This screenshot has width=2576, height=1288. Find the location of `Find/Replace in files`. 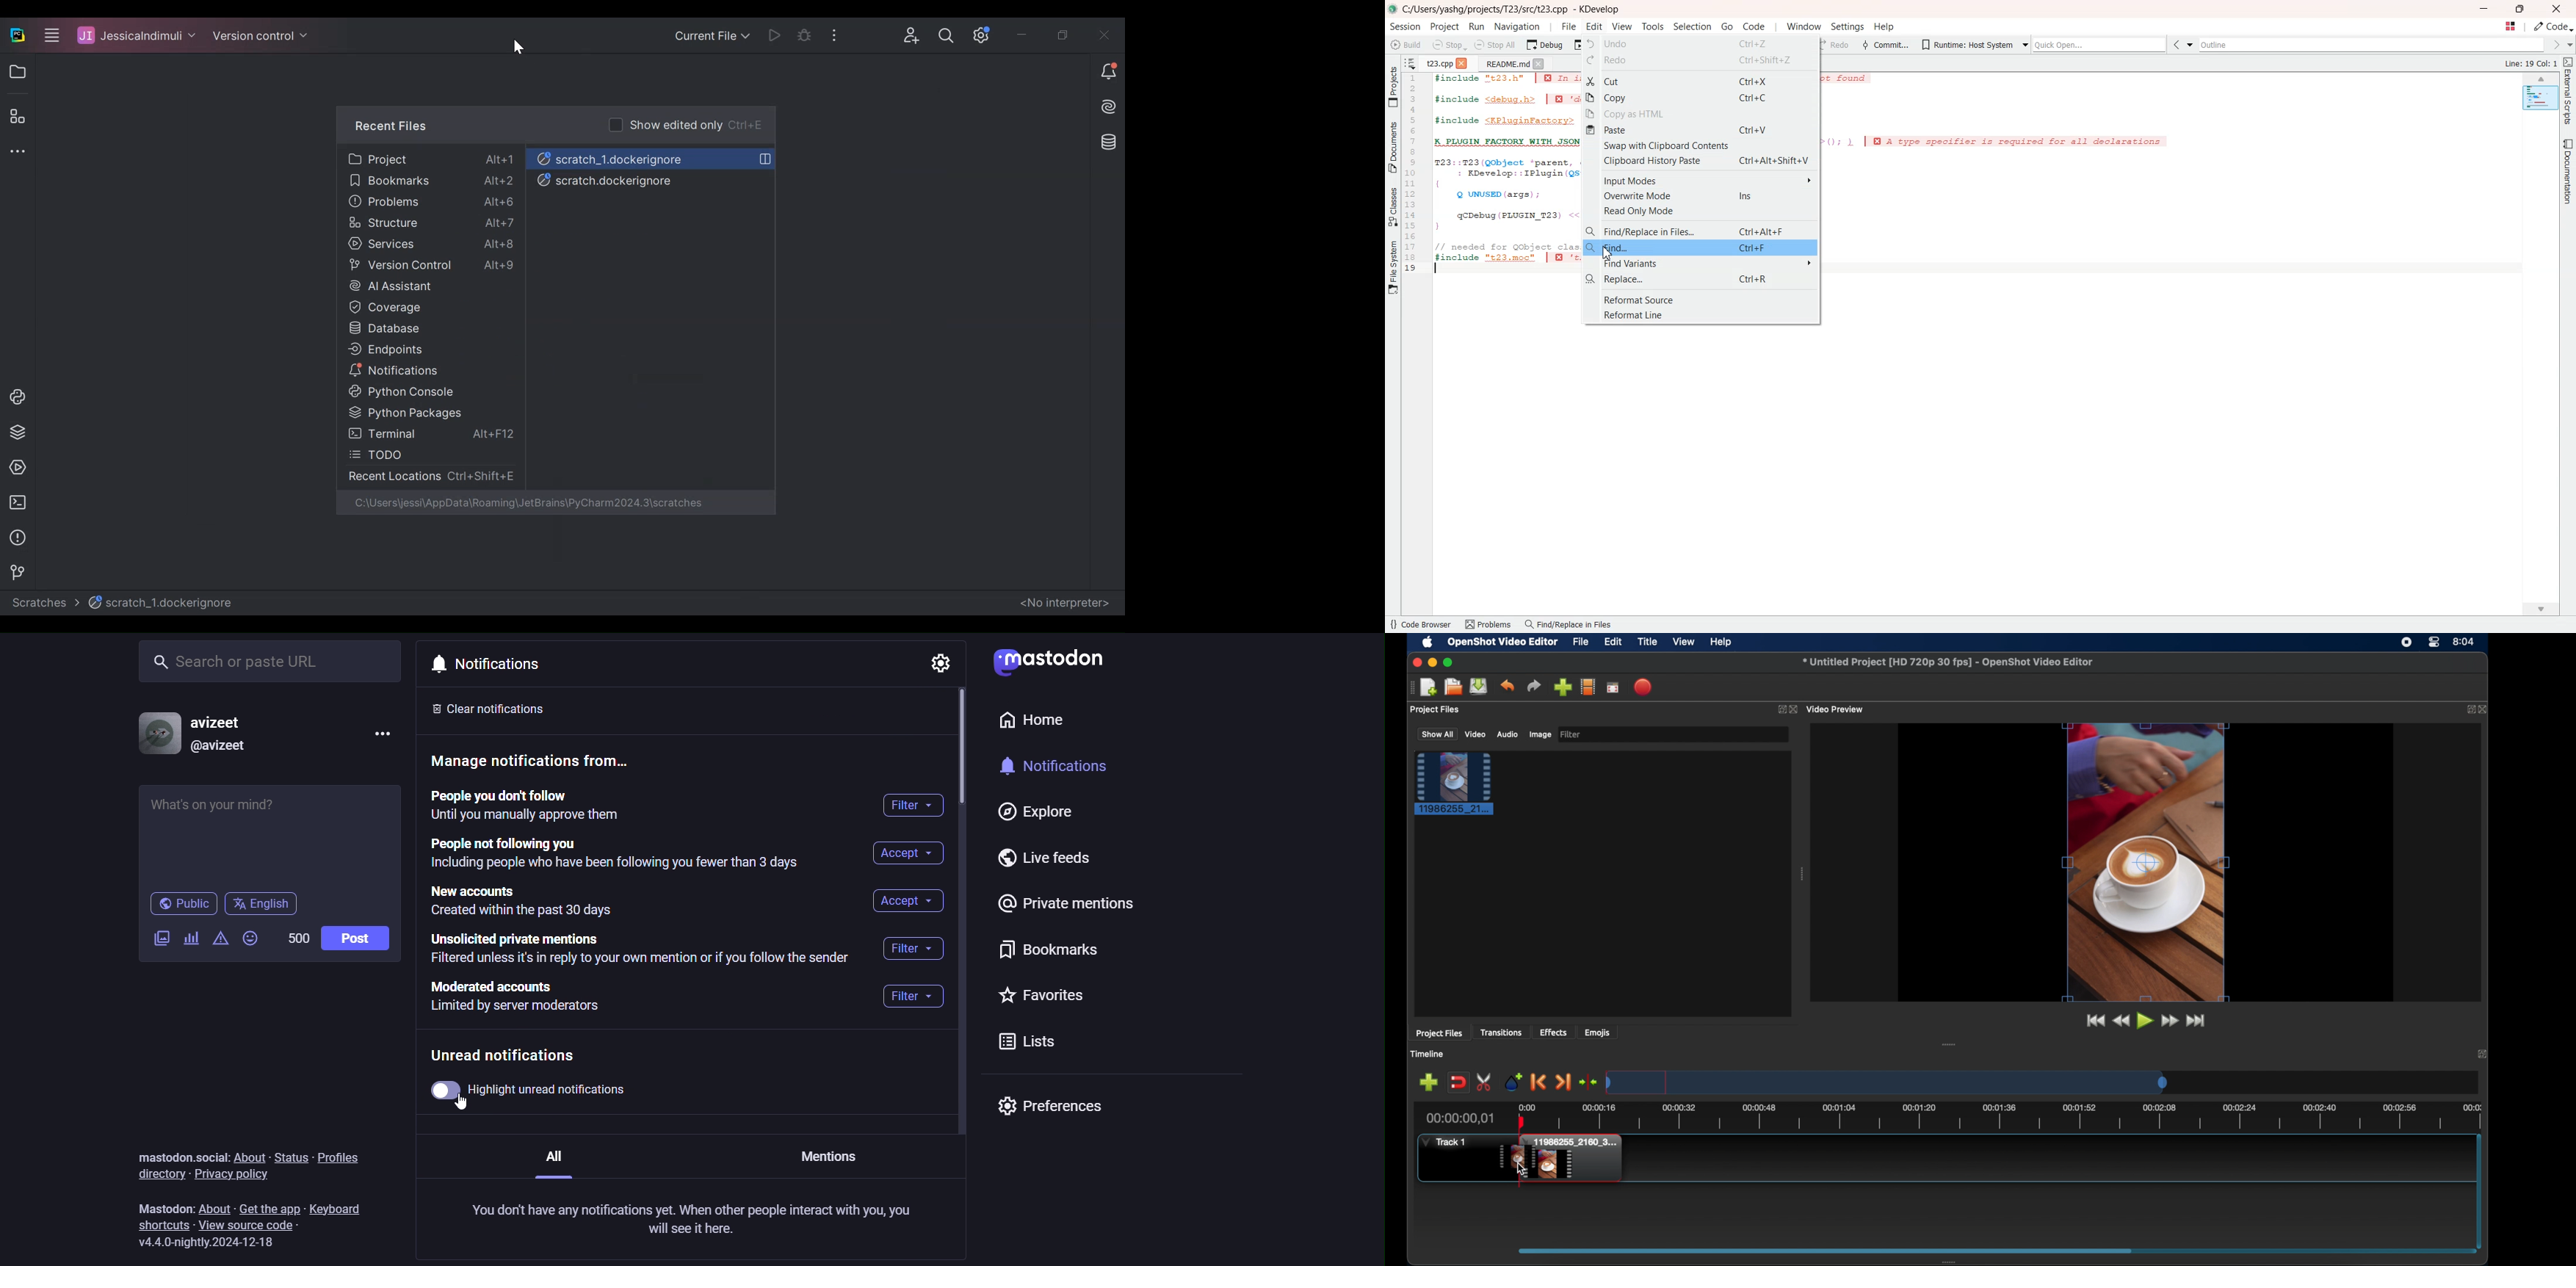

Find/Replace in files is located at coordinates (1701, 230).